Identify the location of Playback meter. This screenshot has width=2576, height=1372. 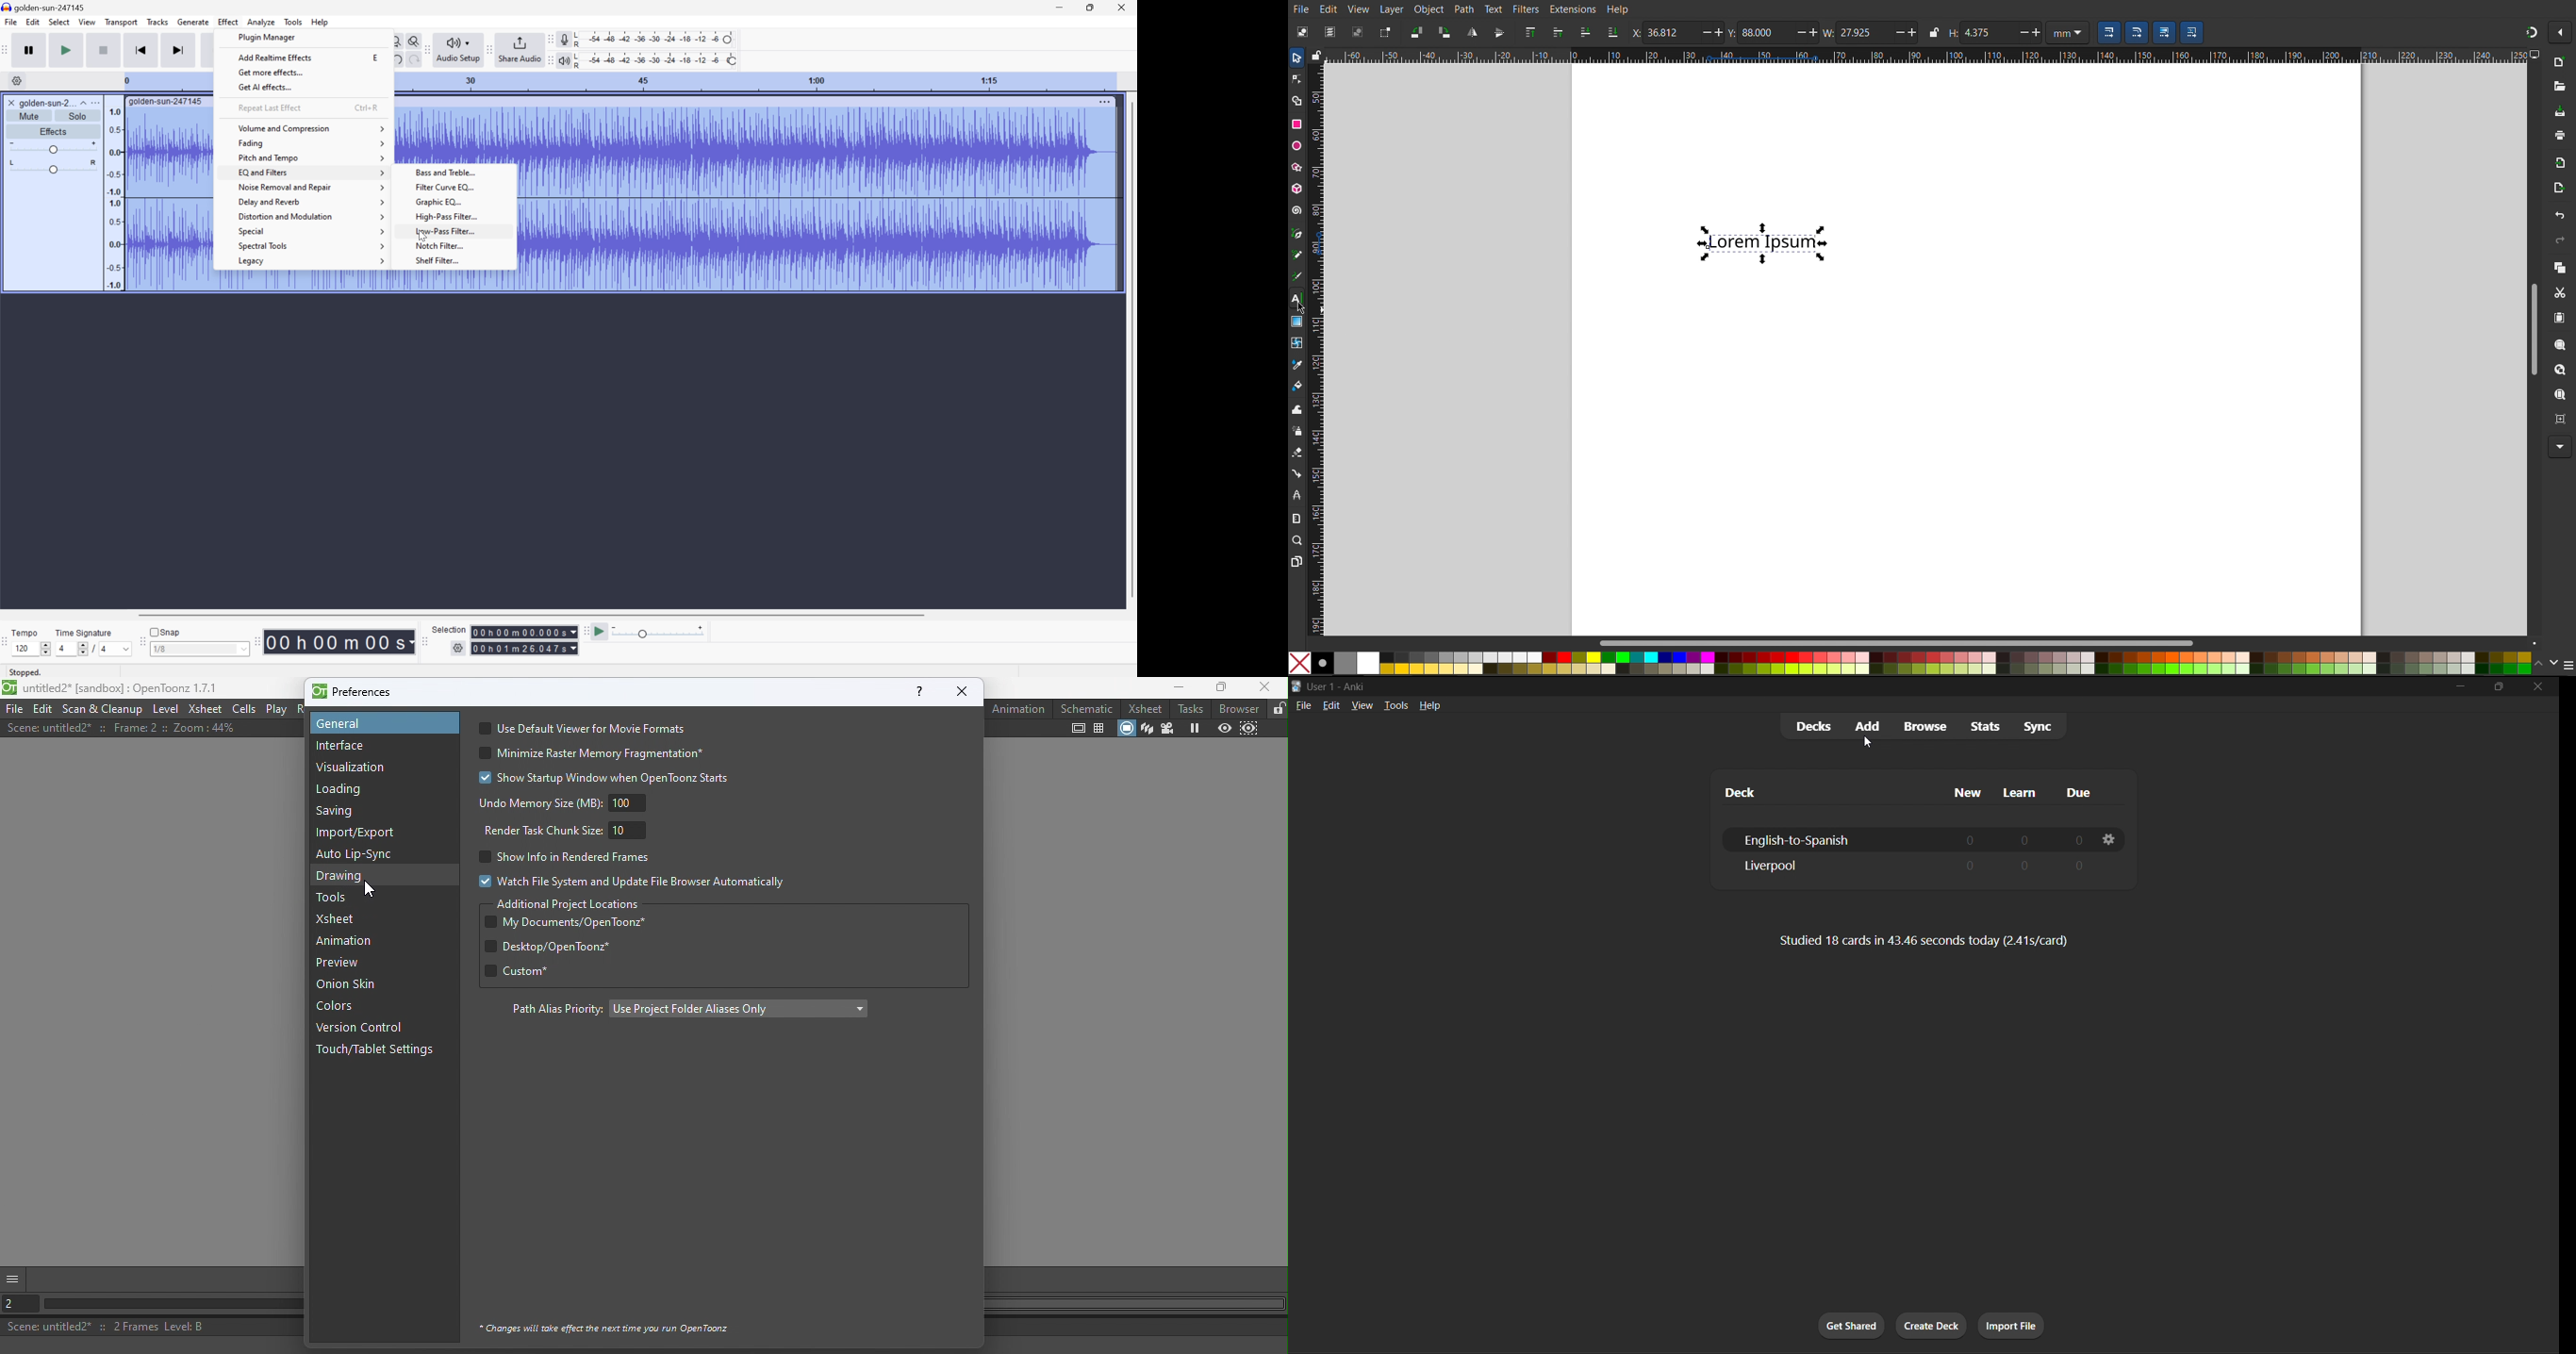
(564, 61).